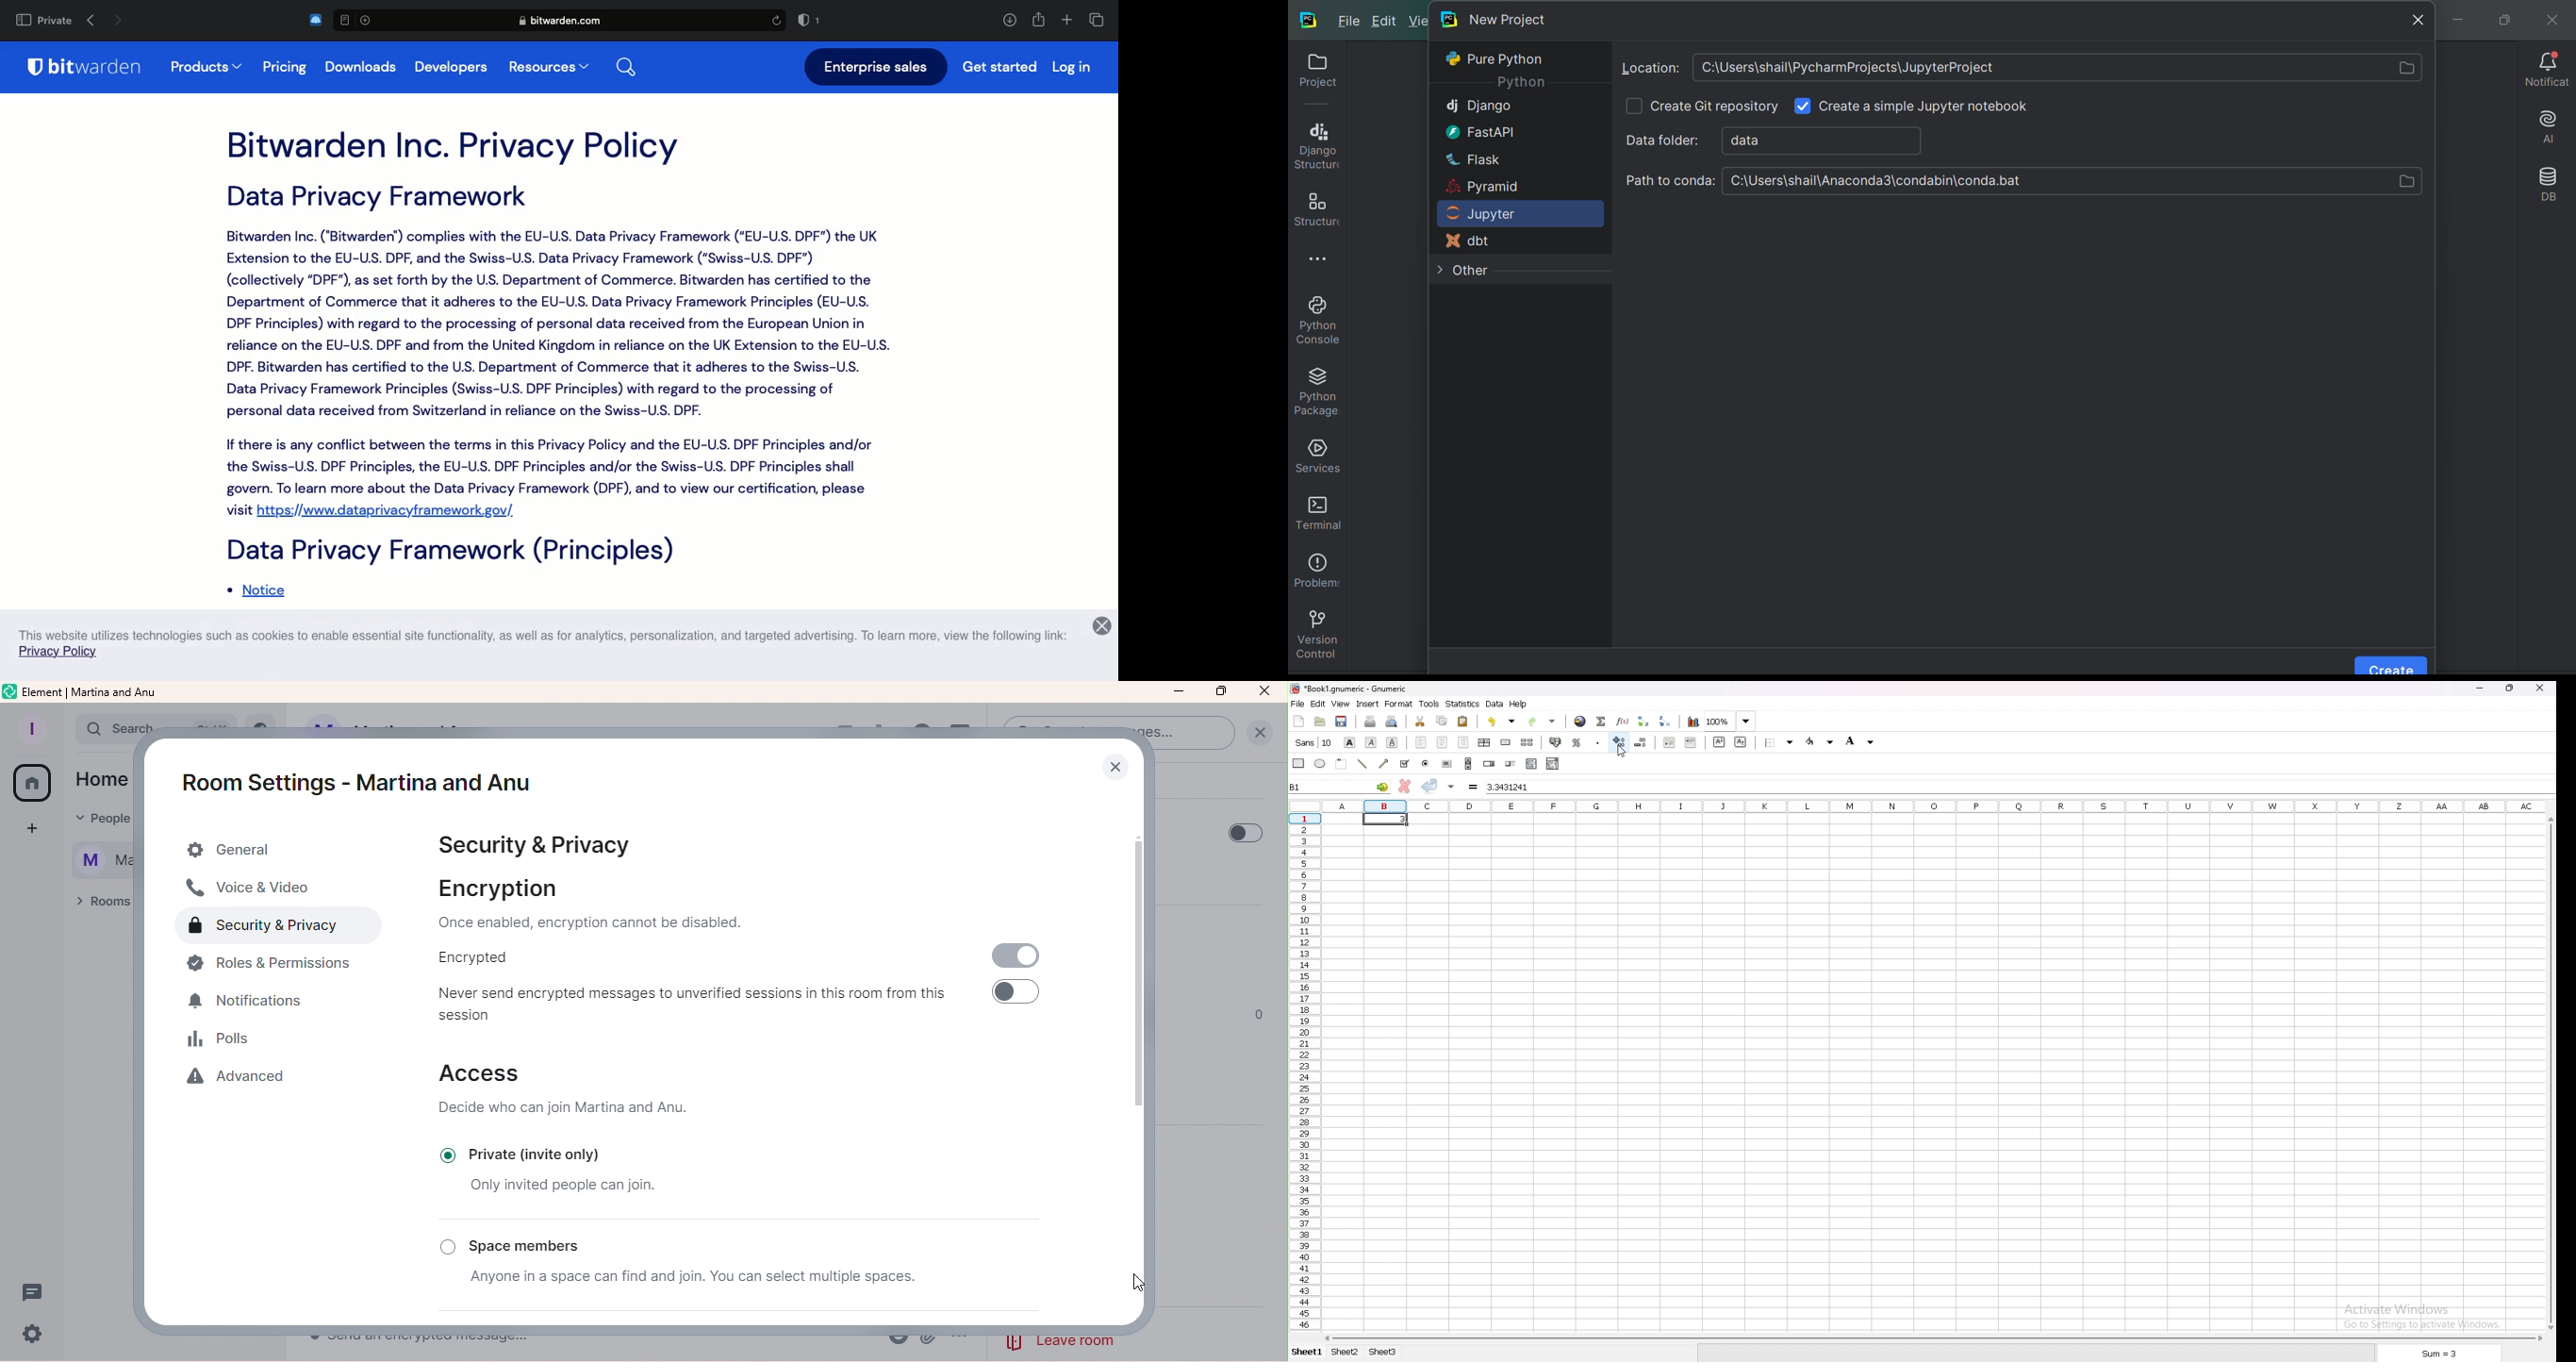 The height and width of the screenshot is (1372, 2576). I want to click on superscript, so click(1720, 742).